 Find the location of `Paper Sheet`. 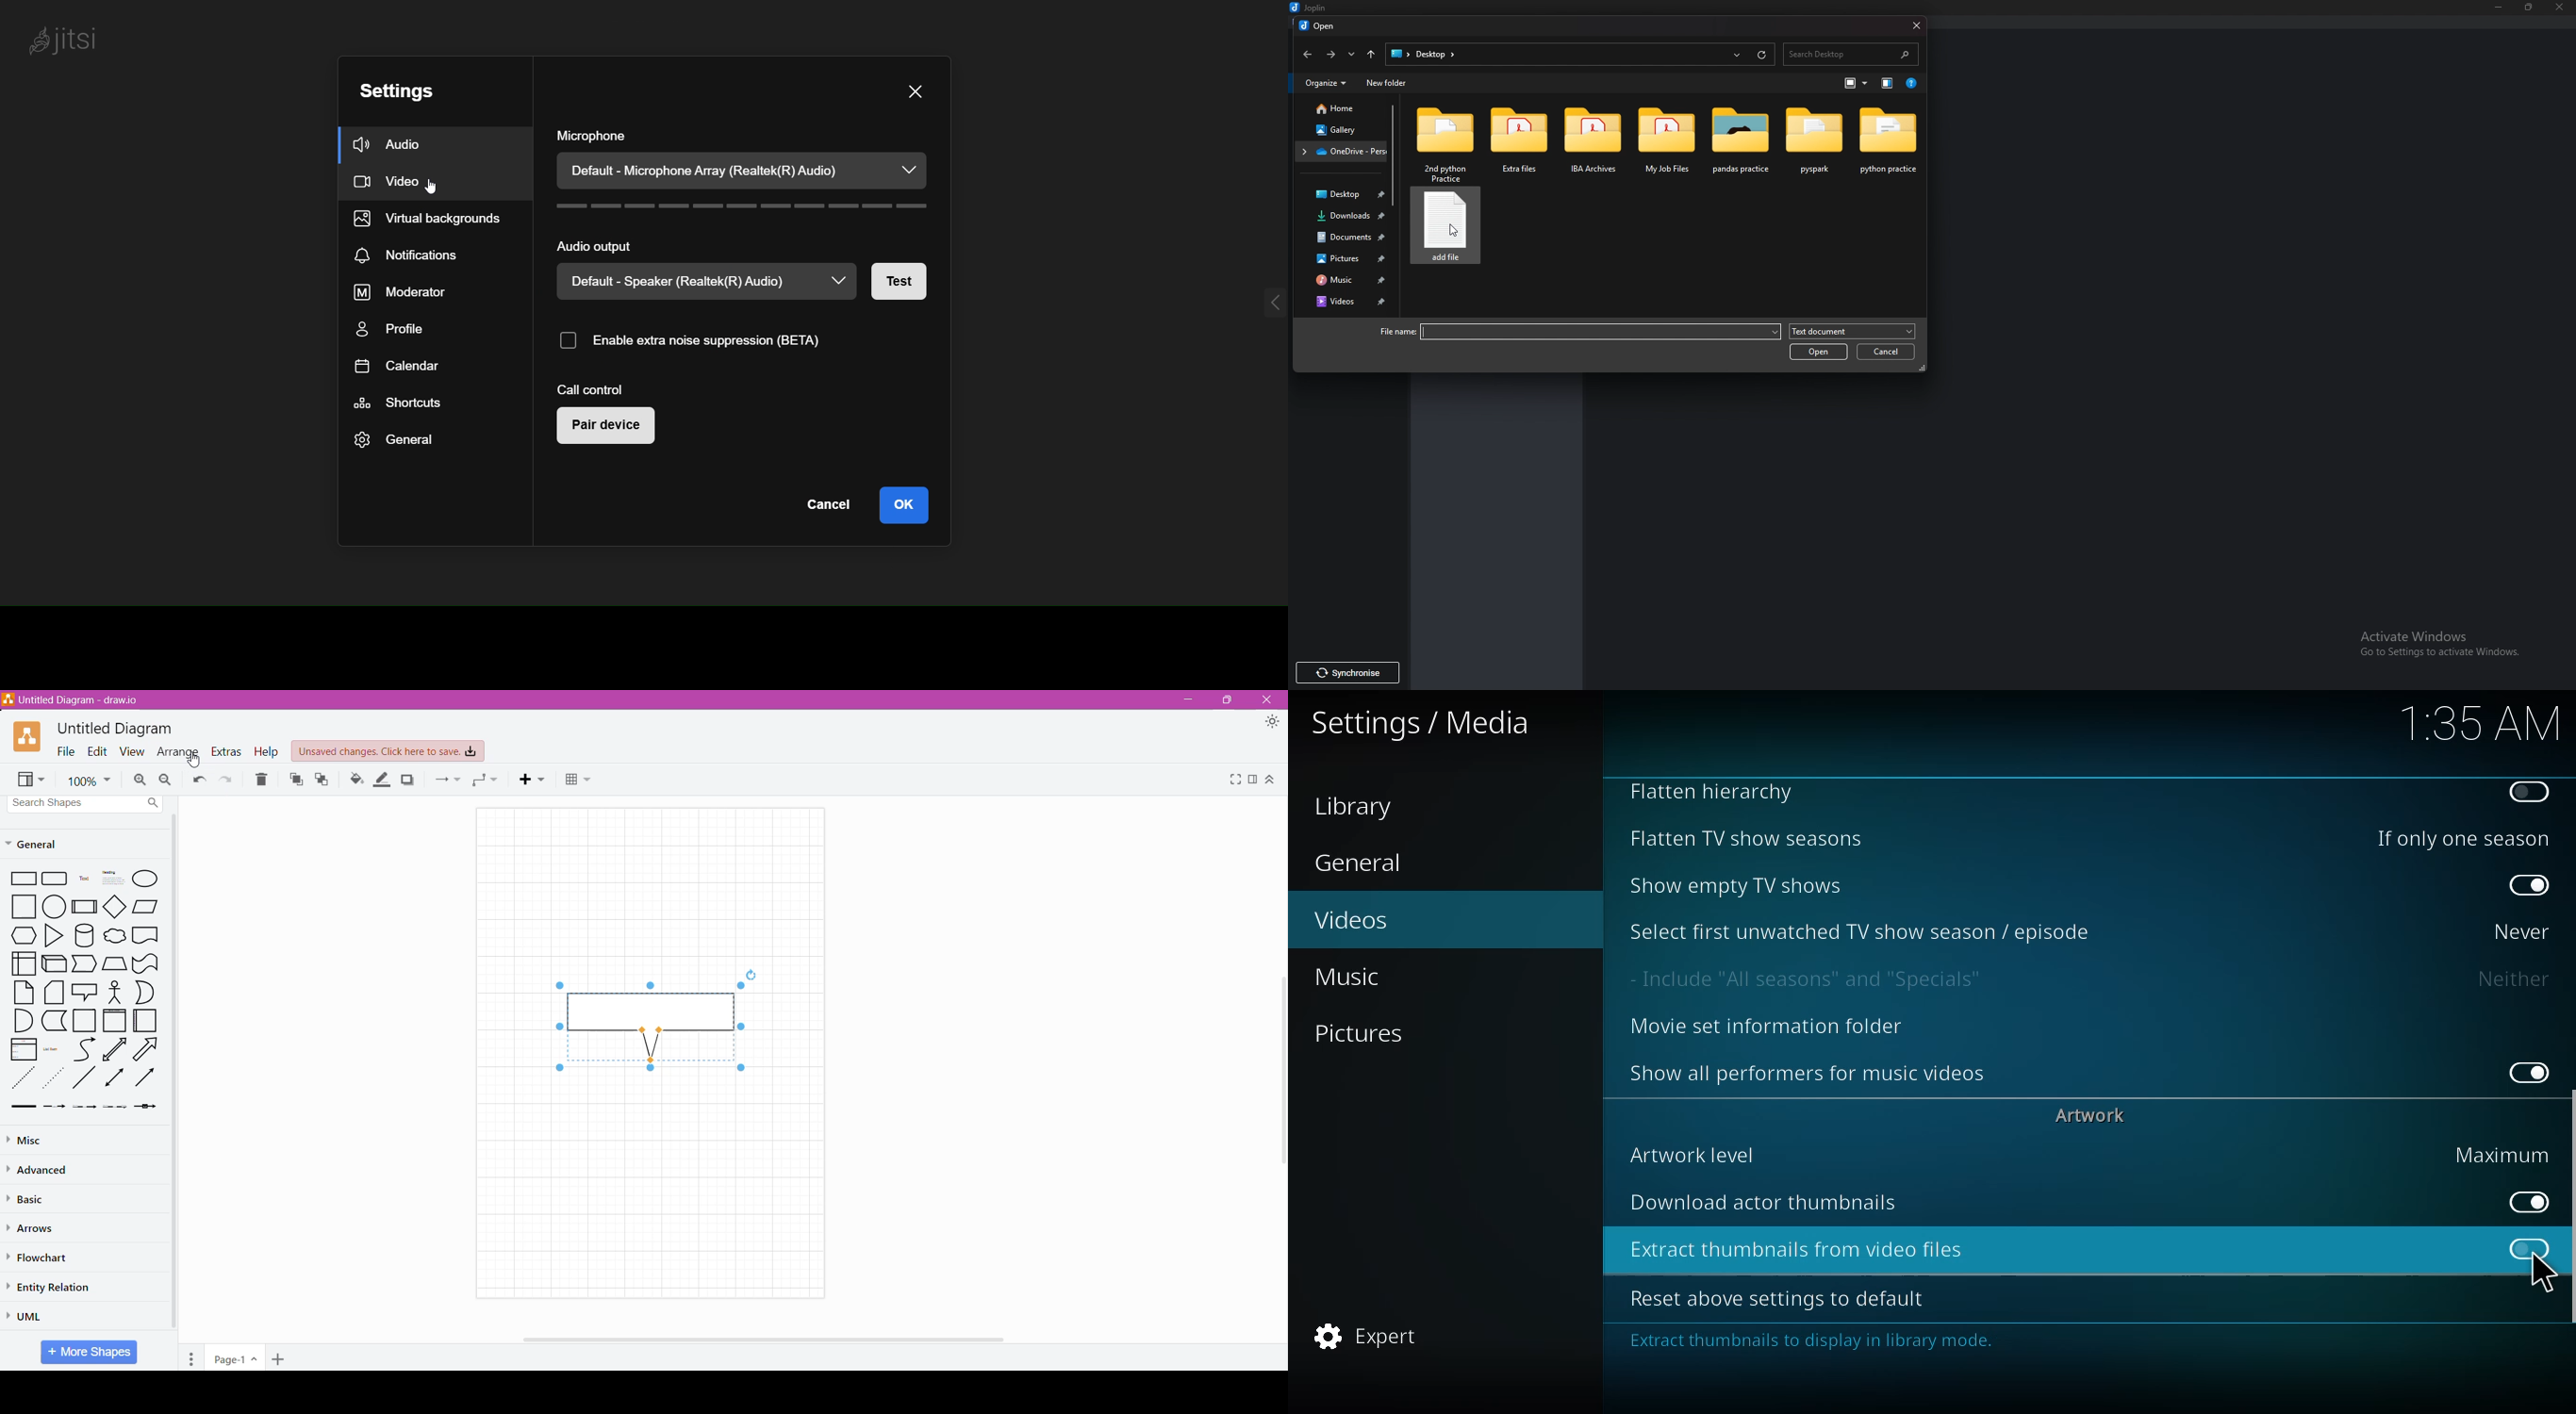

Paper Sheet is located at coordinates (24, 993).